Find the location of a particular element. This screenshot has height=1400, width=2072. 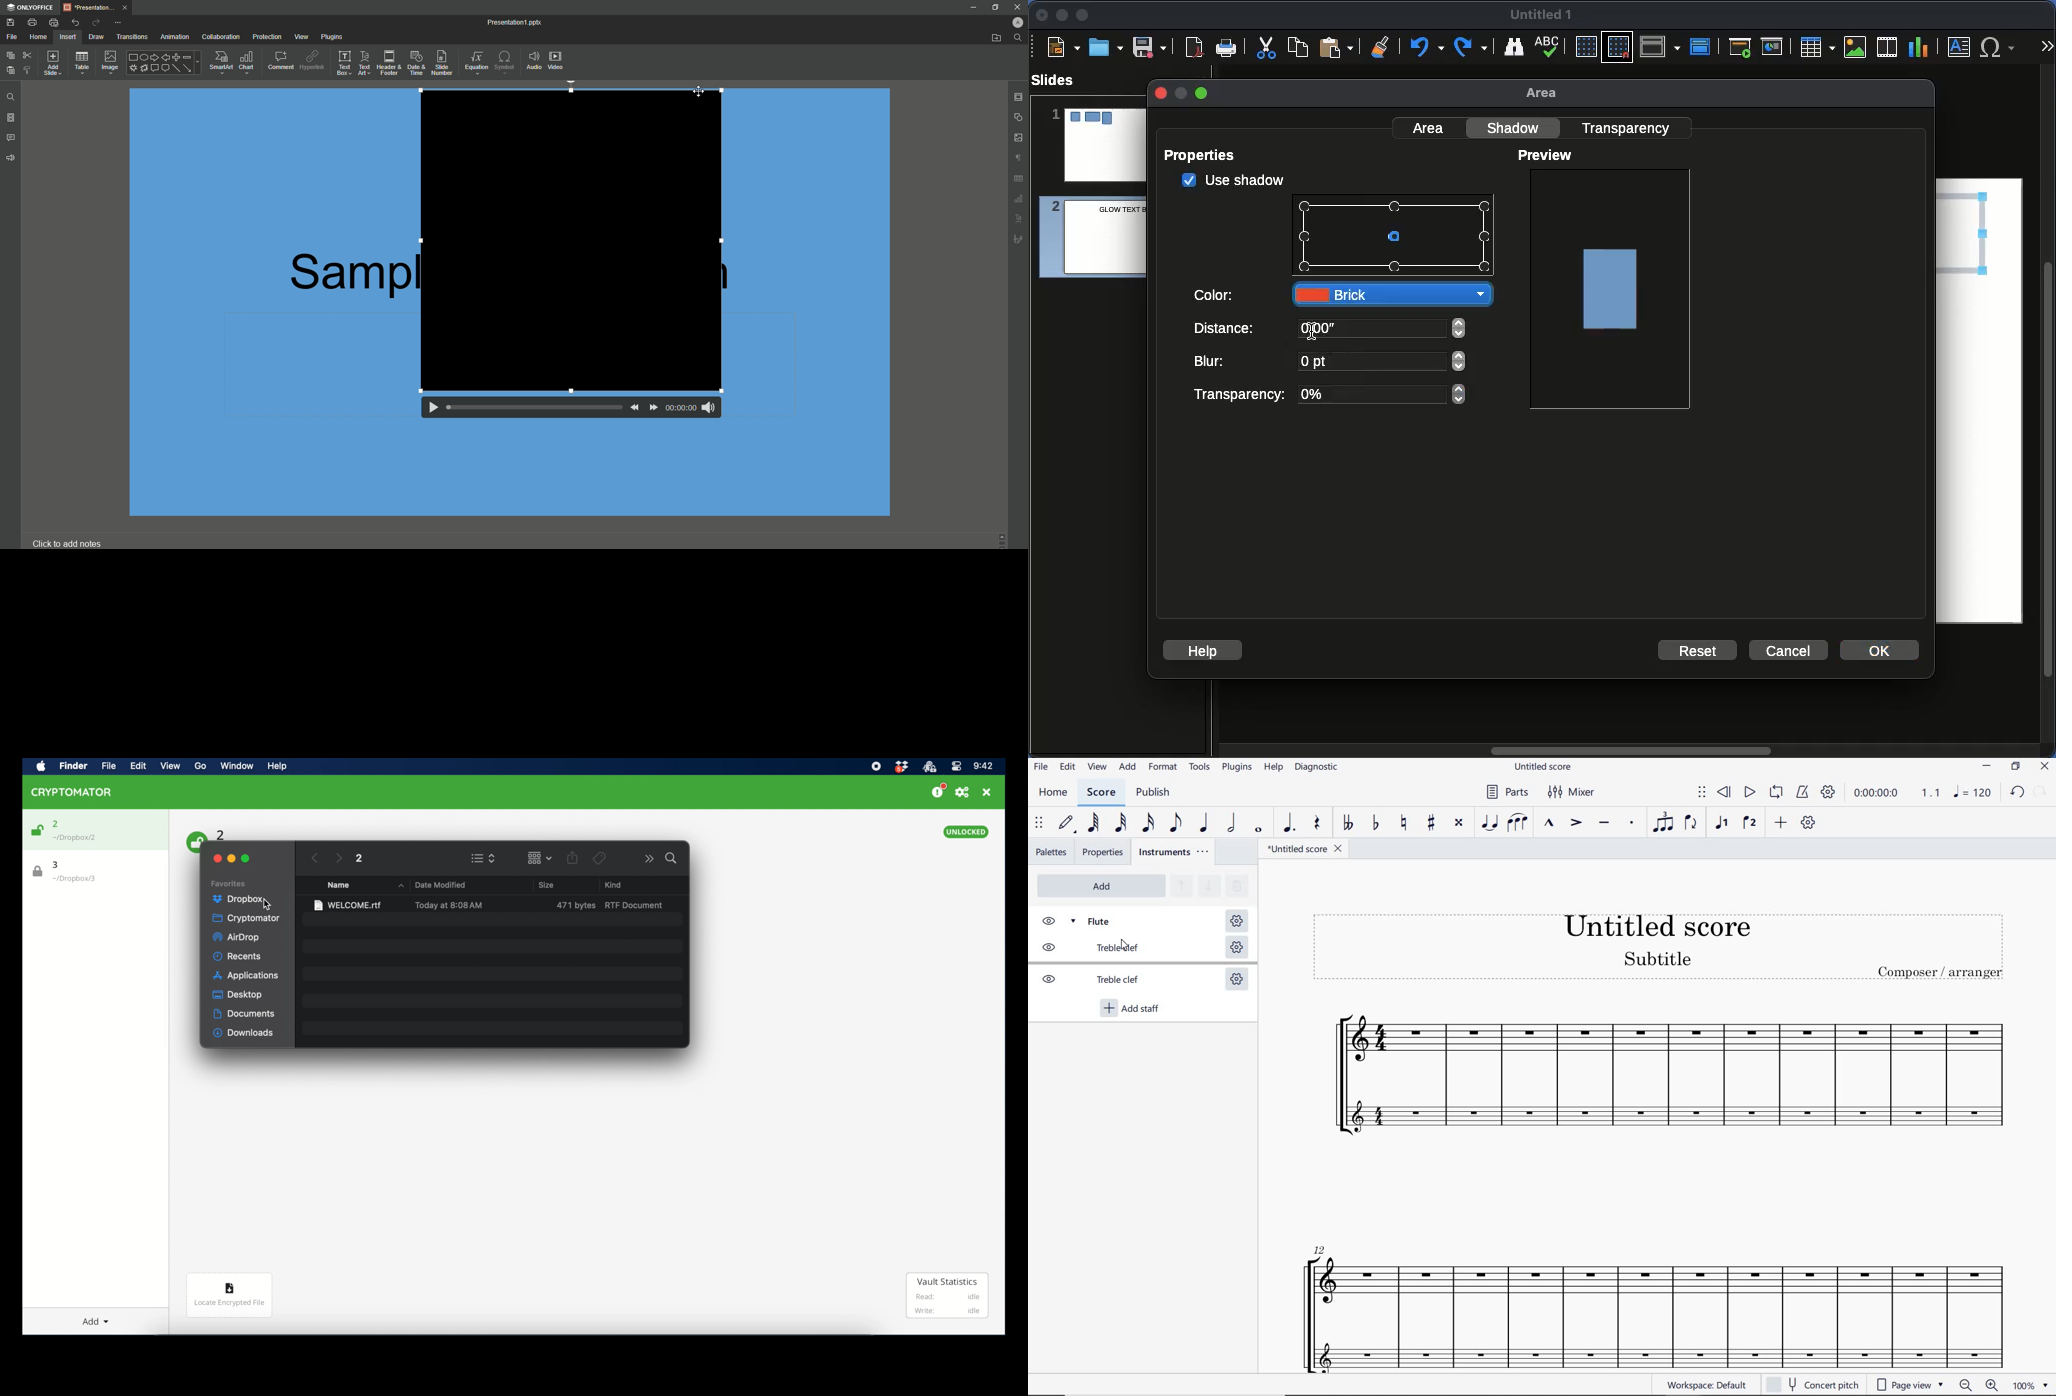

Area is located at coordinates (1547, 94).